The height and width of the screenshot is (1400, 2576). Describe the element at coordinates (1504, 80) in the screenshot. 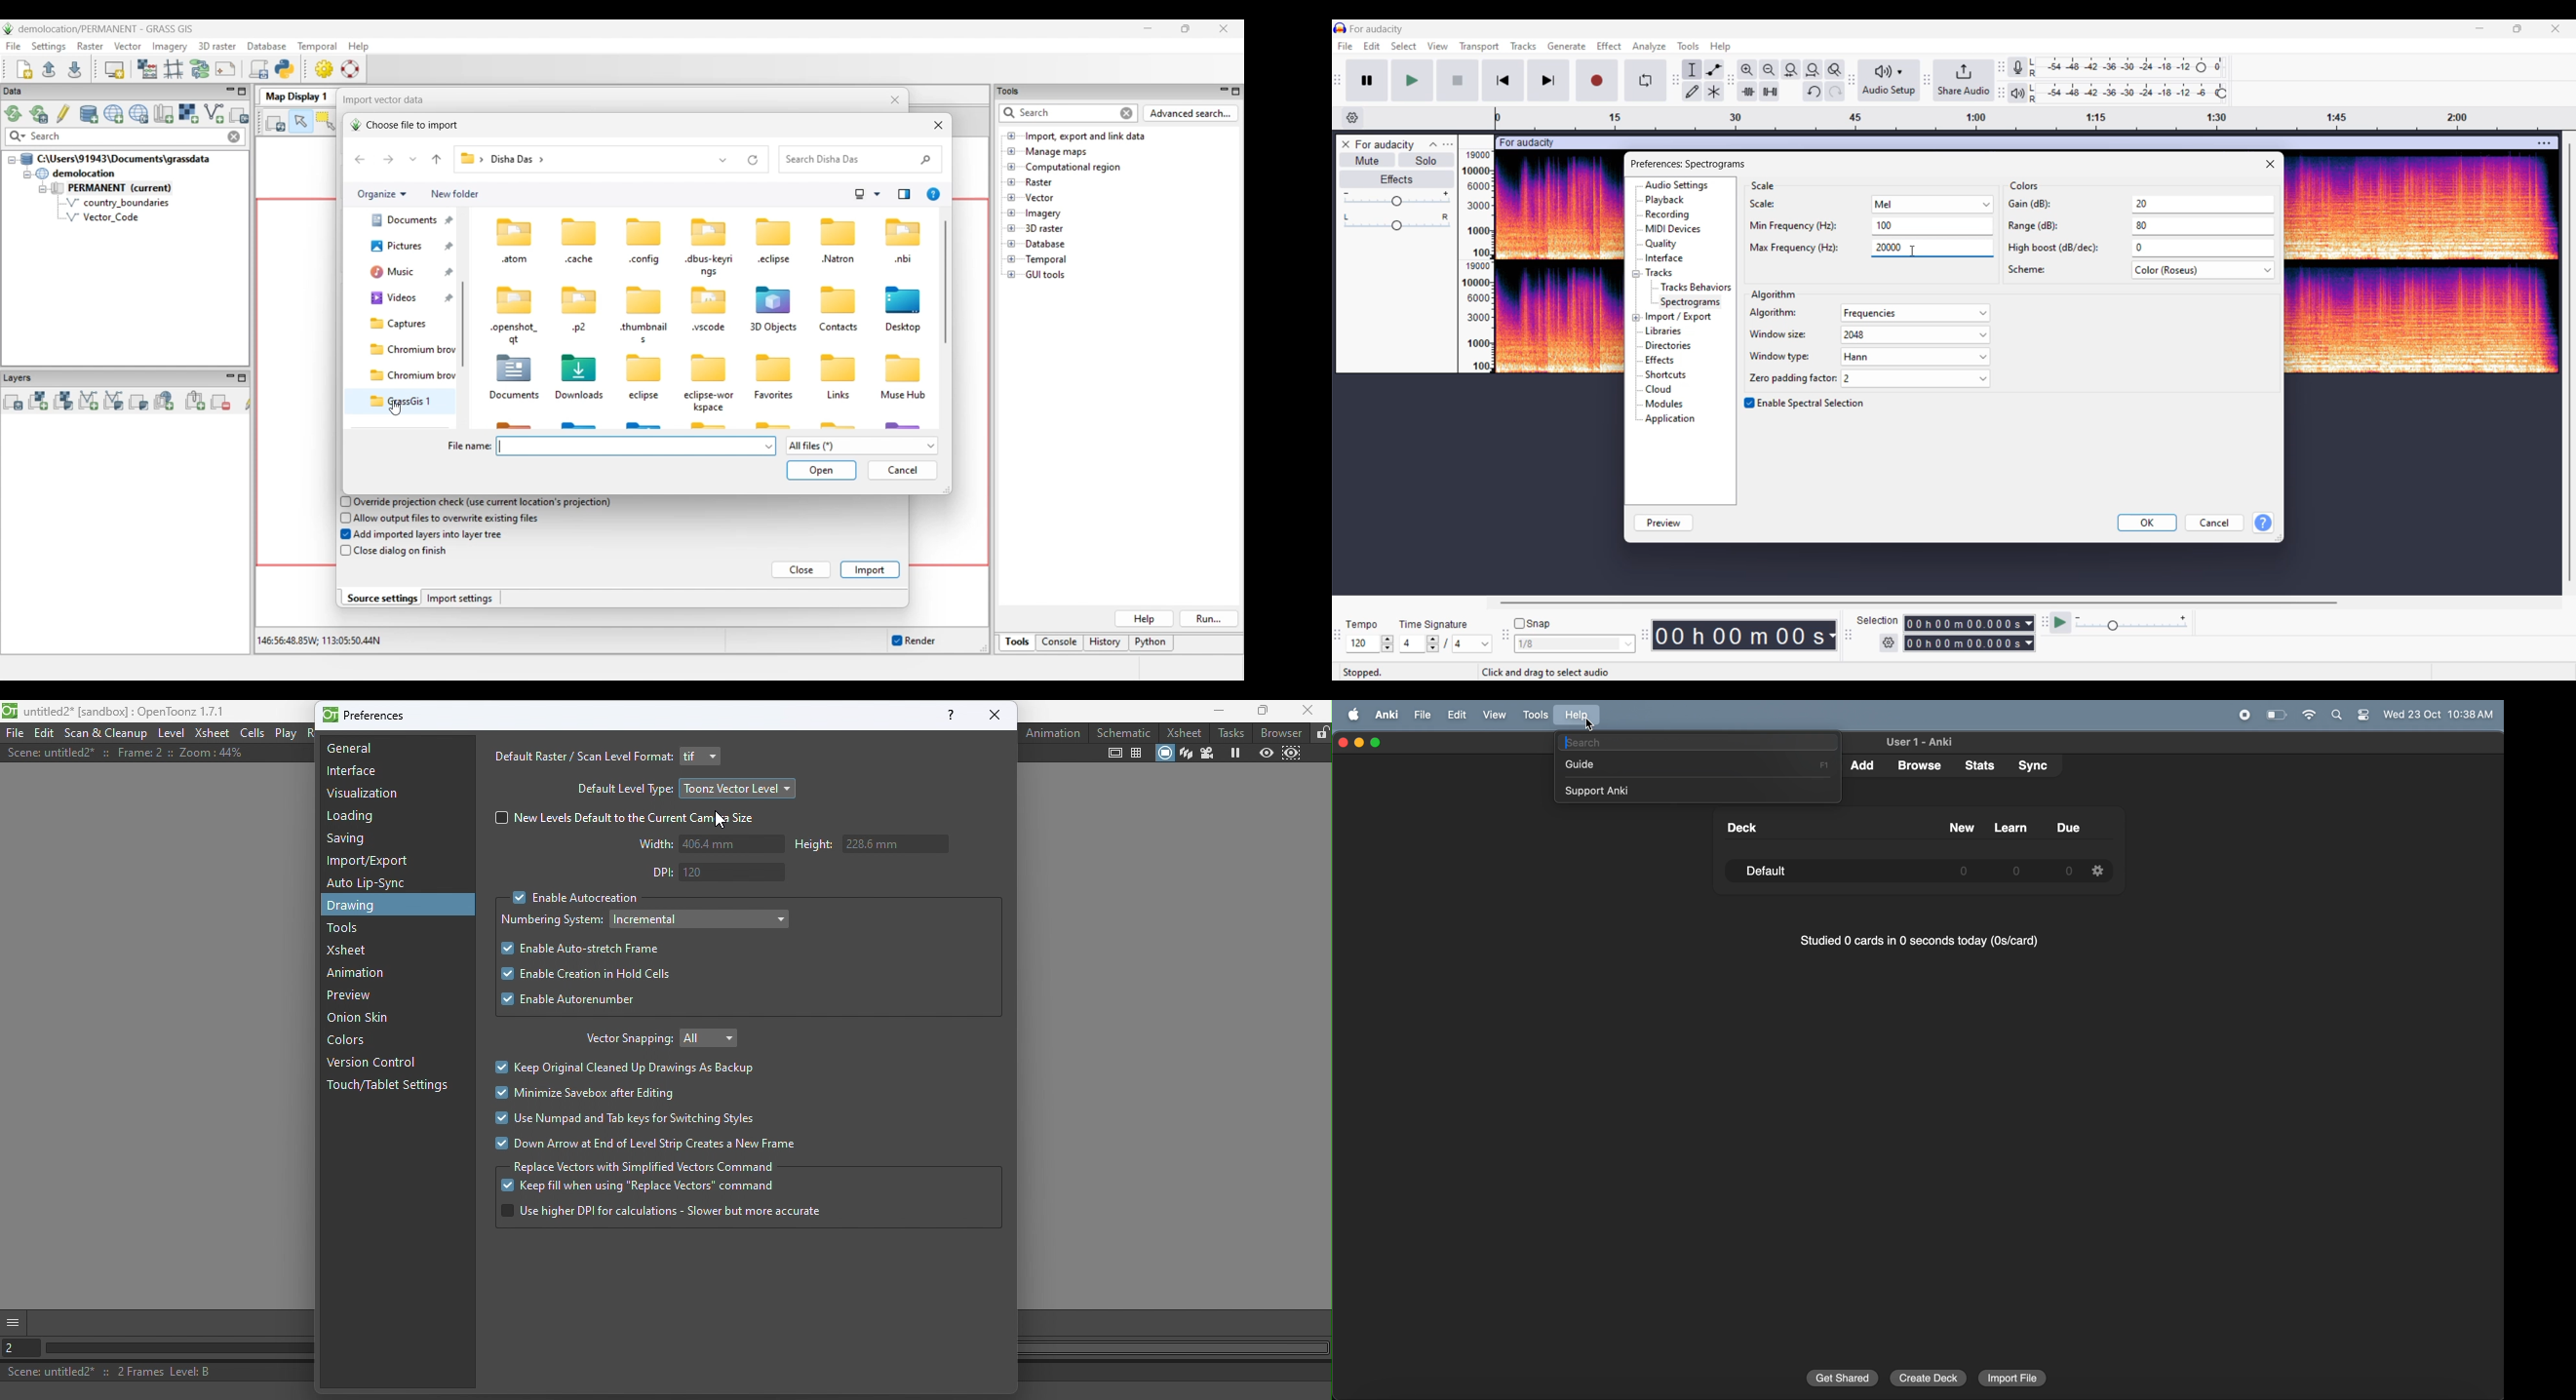

I see `Skip/Select to start` at that location.